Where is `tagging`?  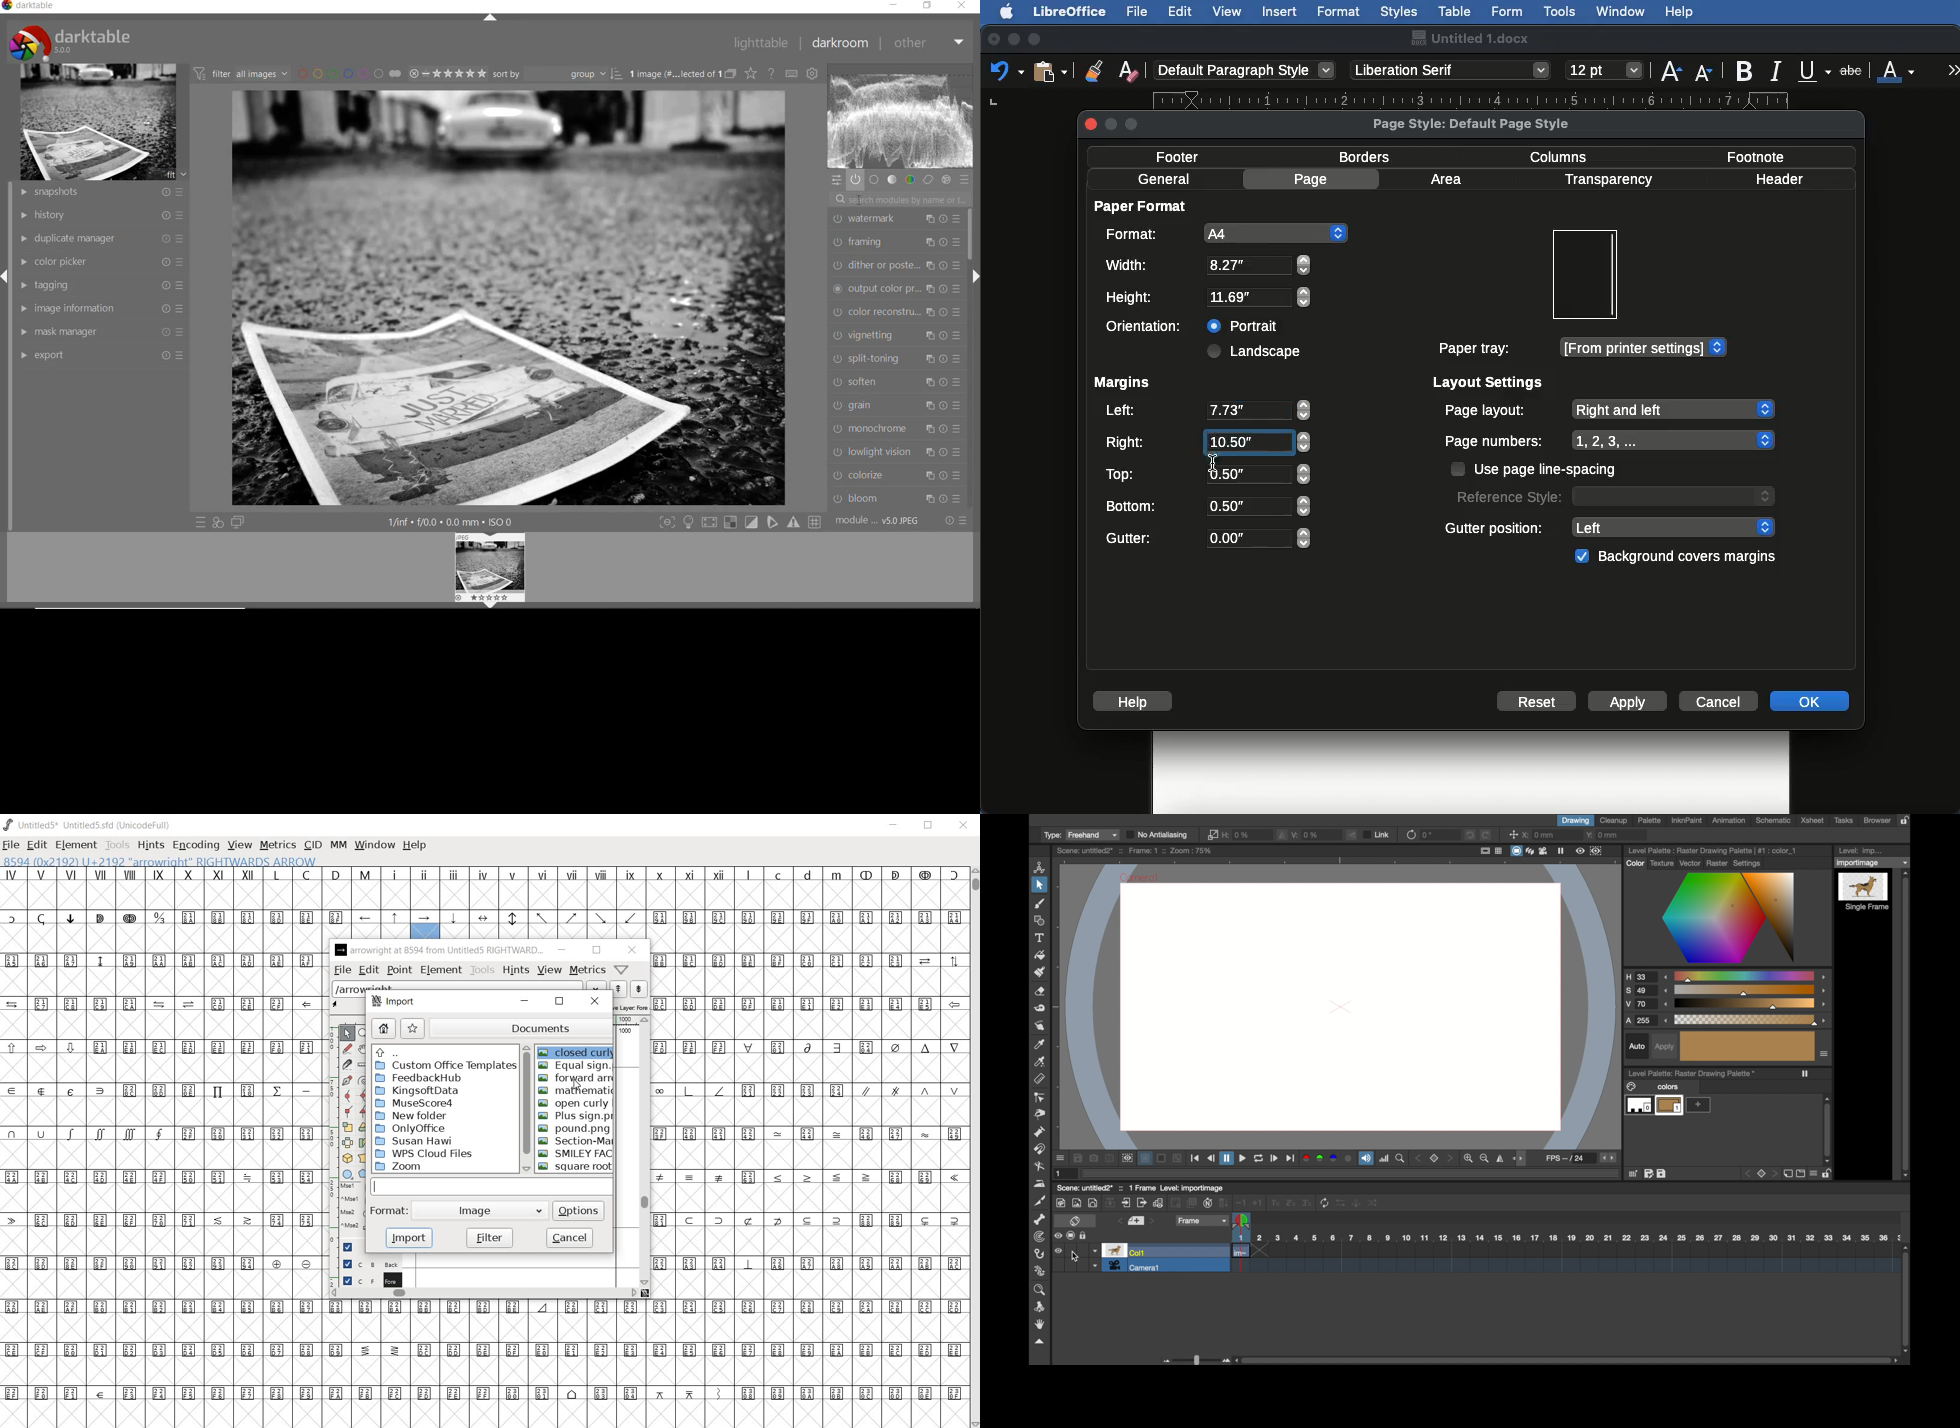
tagging is located at coordinates (100, 287).